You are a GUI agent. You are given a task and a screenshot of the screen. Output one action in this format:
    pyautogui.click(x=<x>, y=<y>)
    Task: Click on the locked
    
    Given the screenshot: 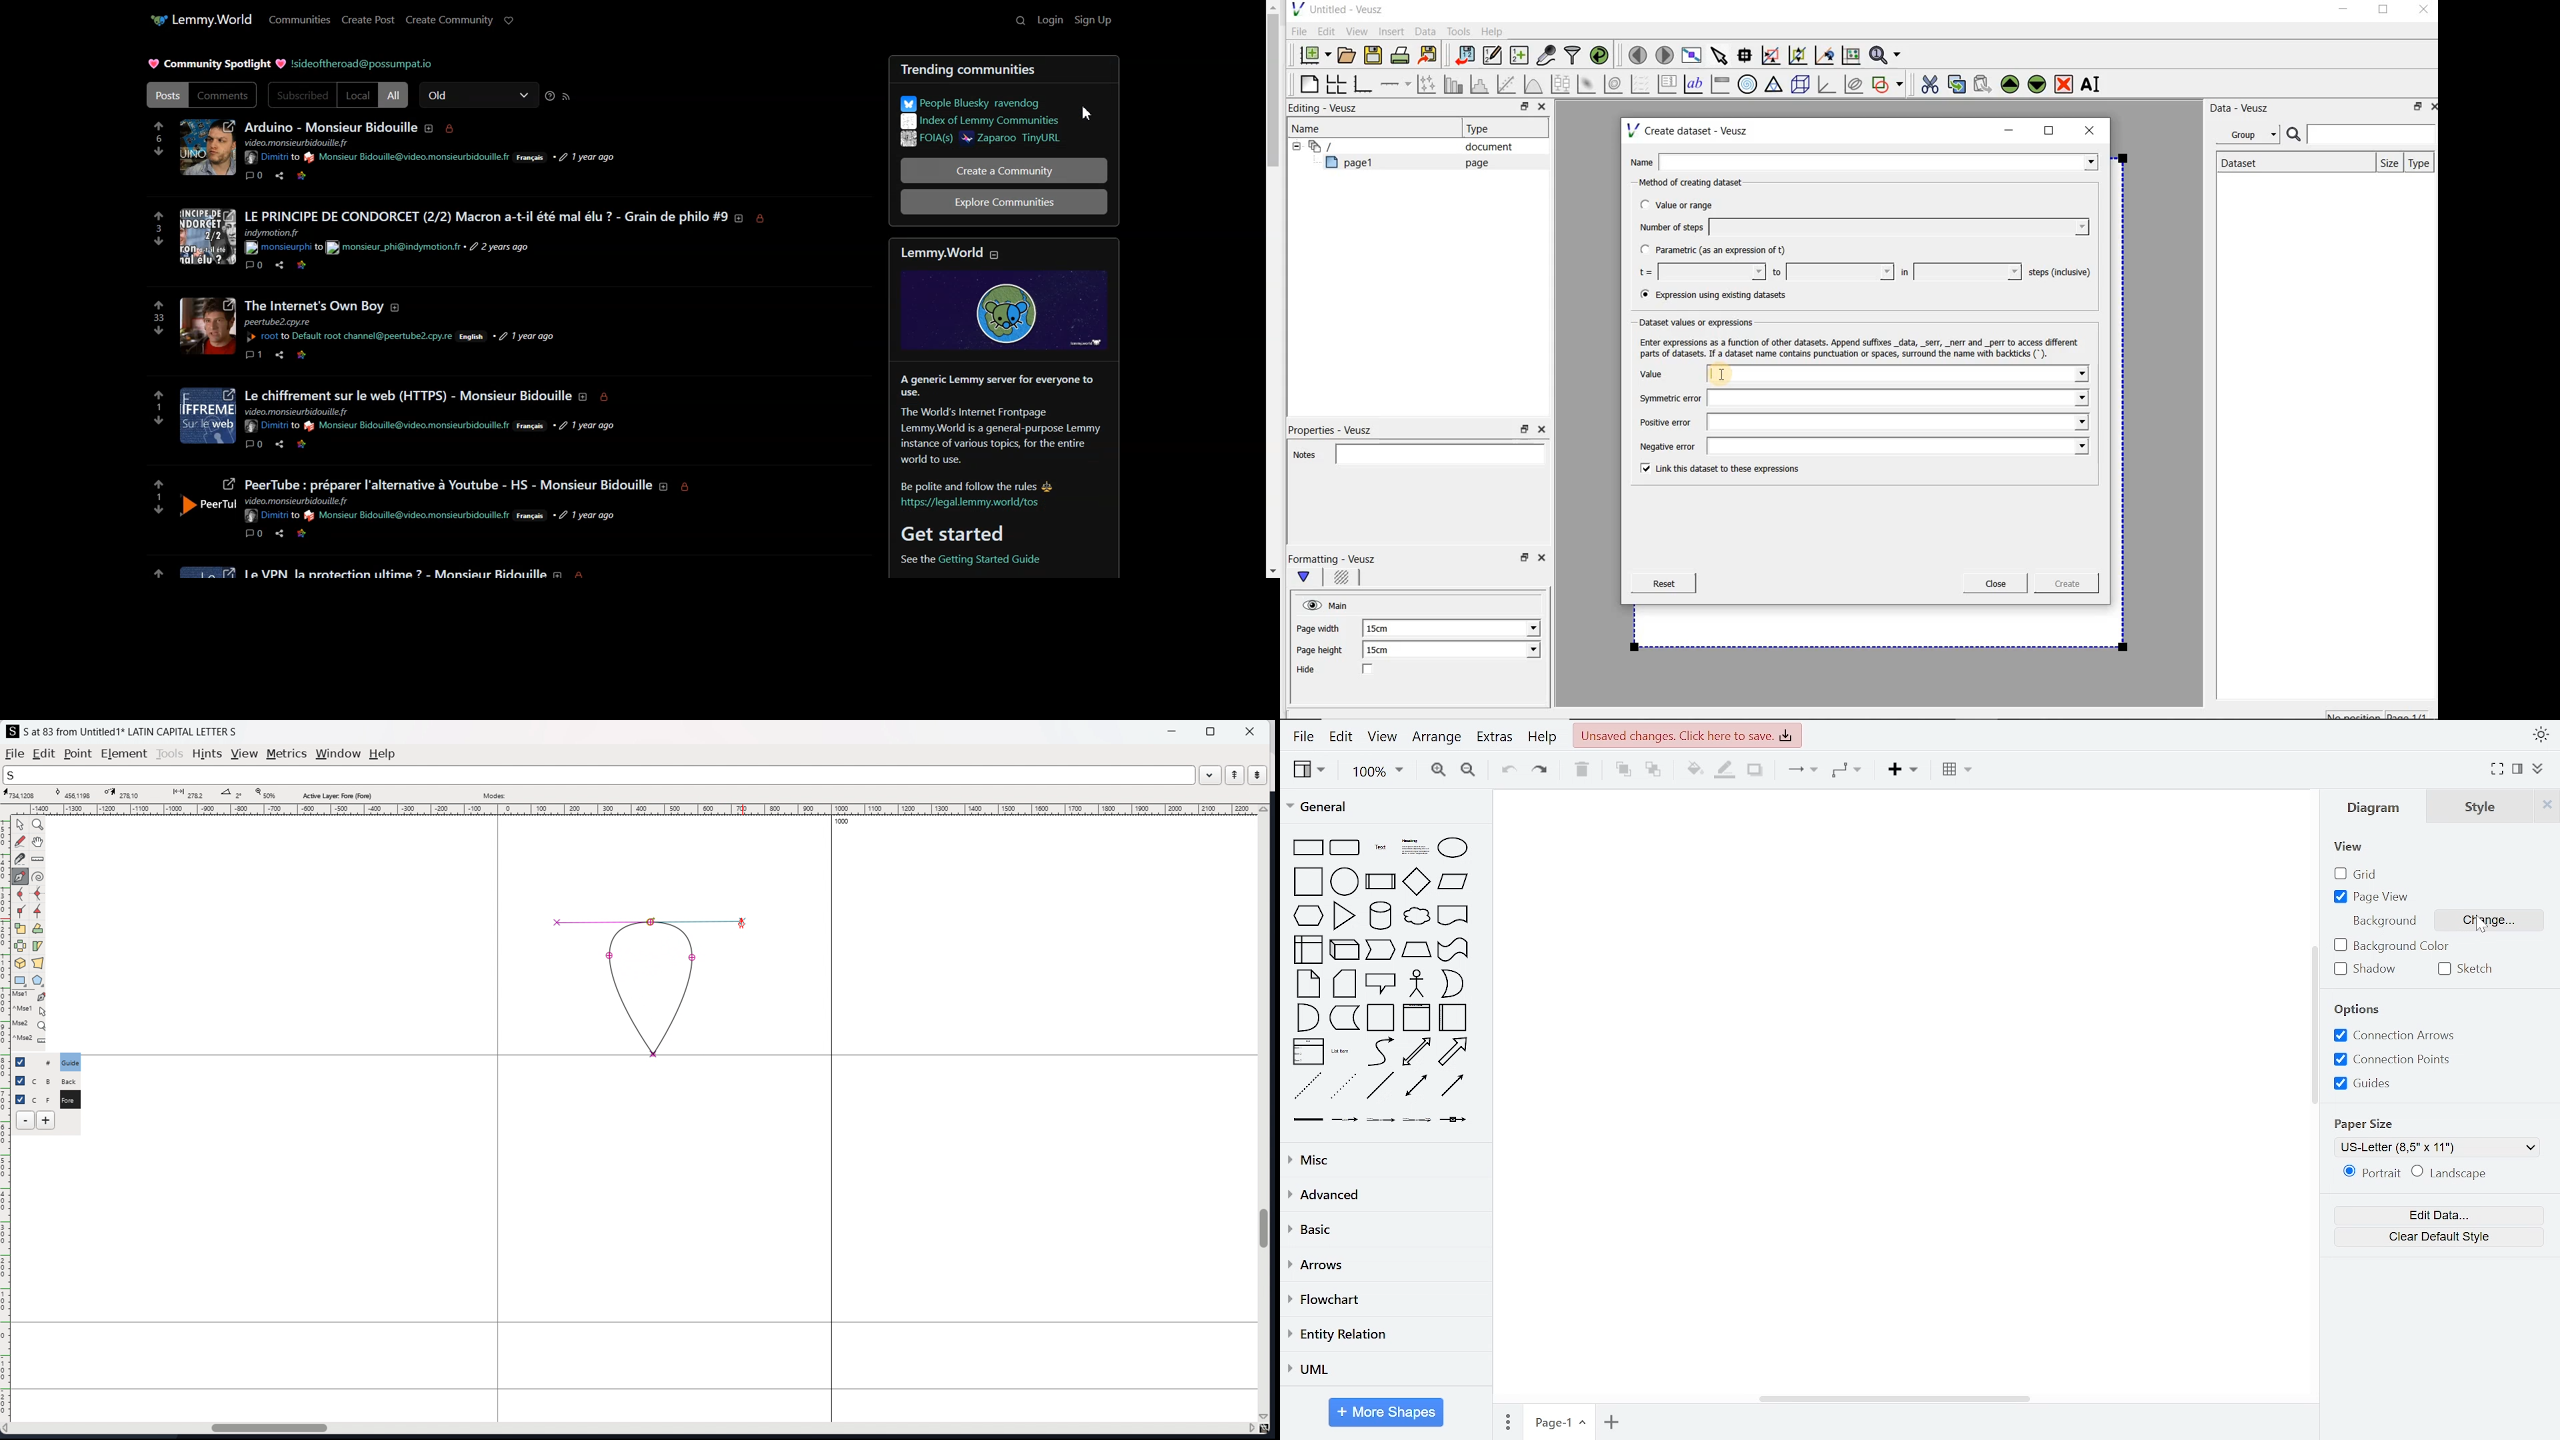 What is the action you would take?
    pyautogui.click(x=689, y=489)
    